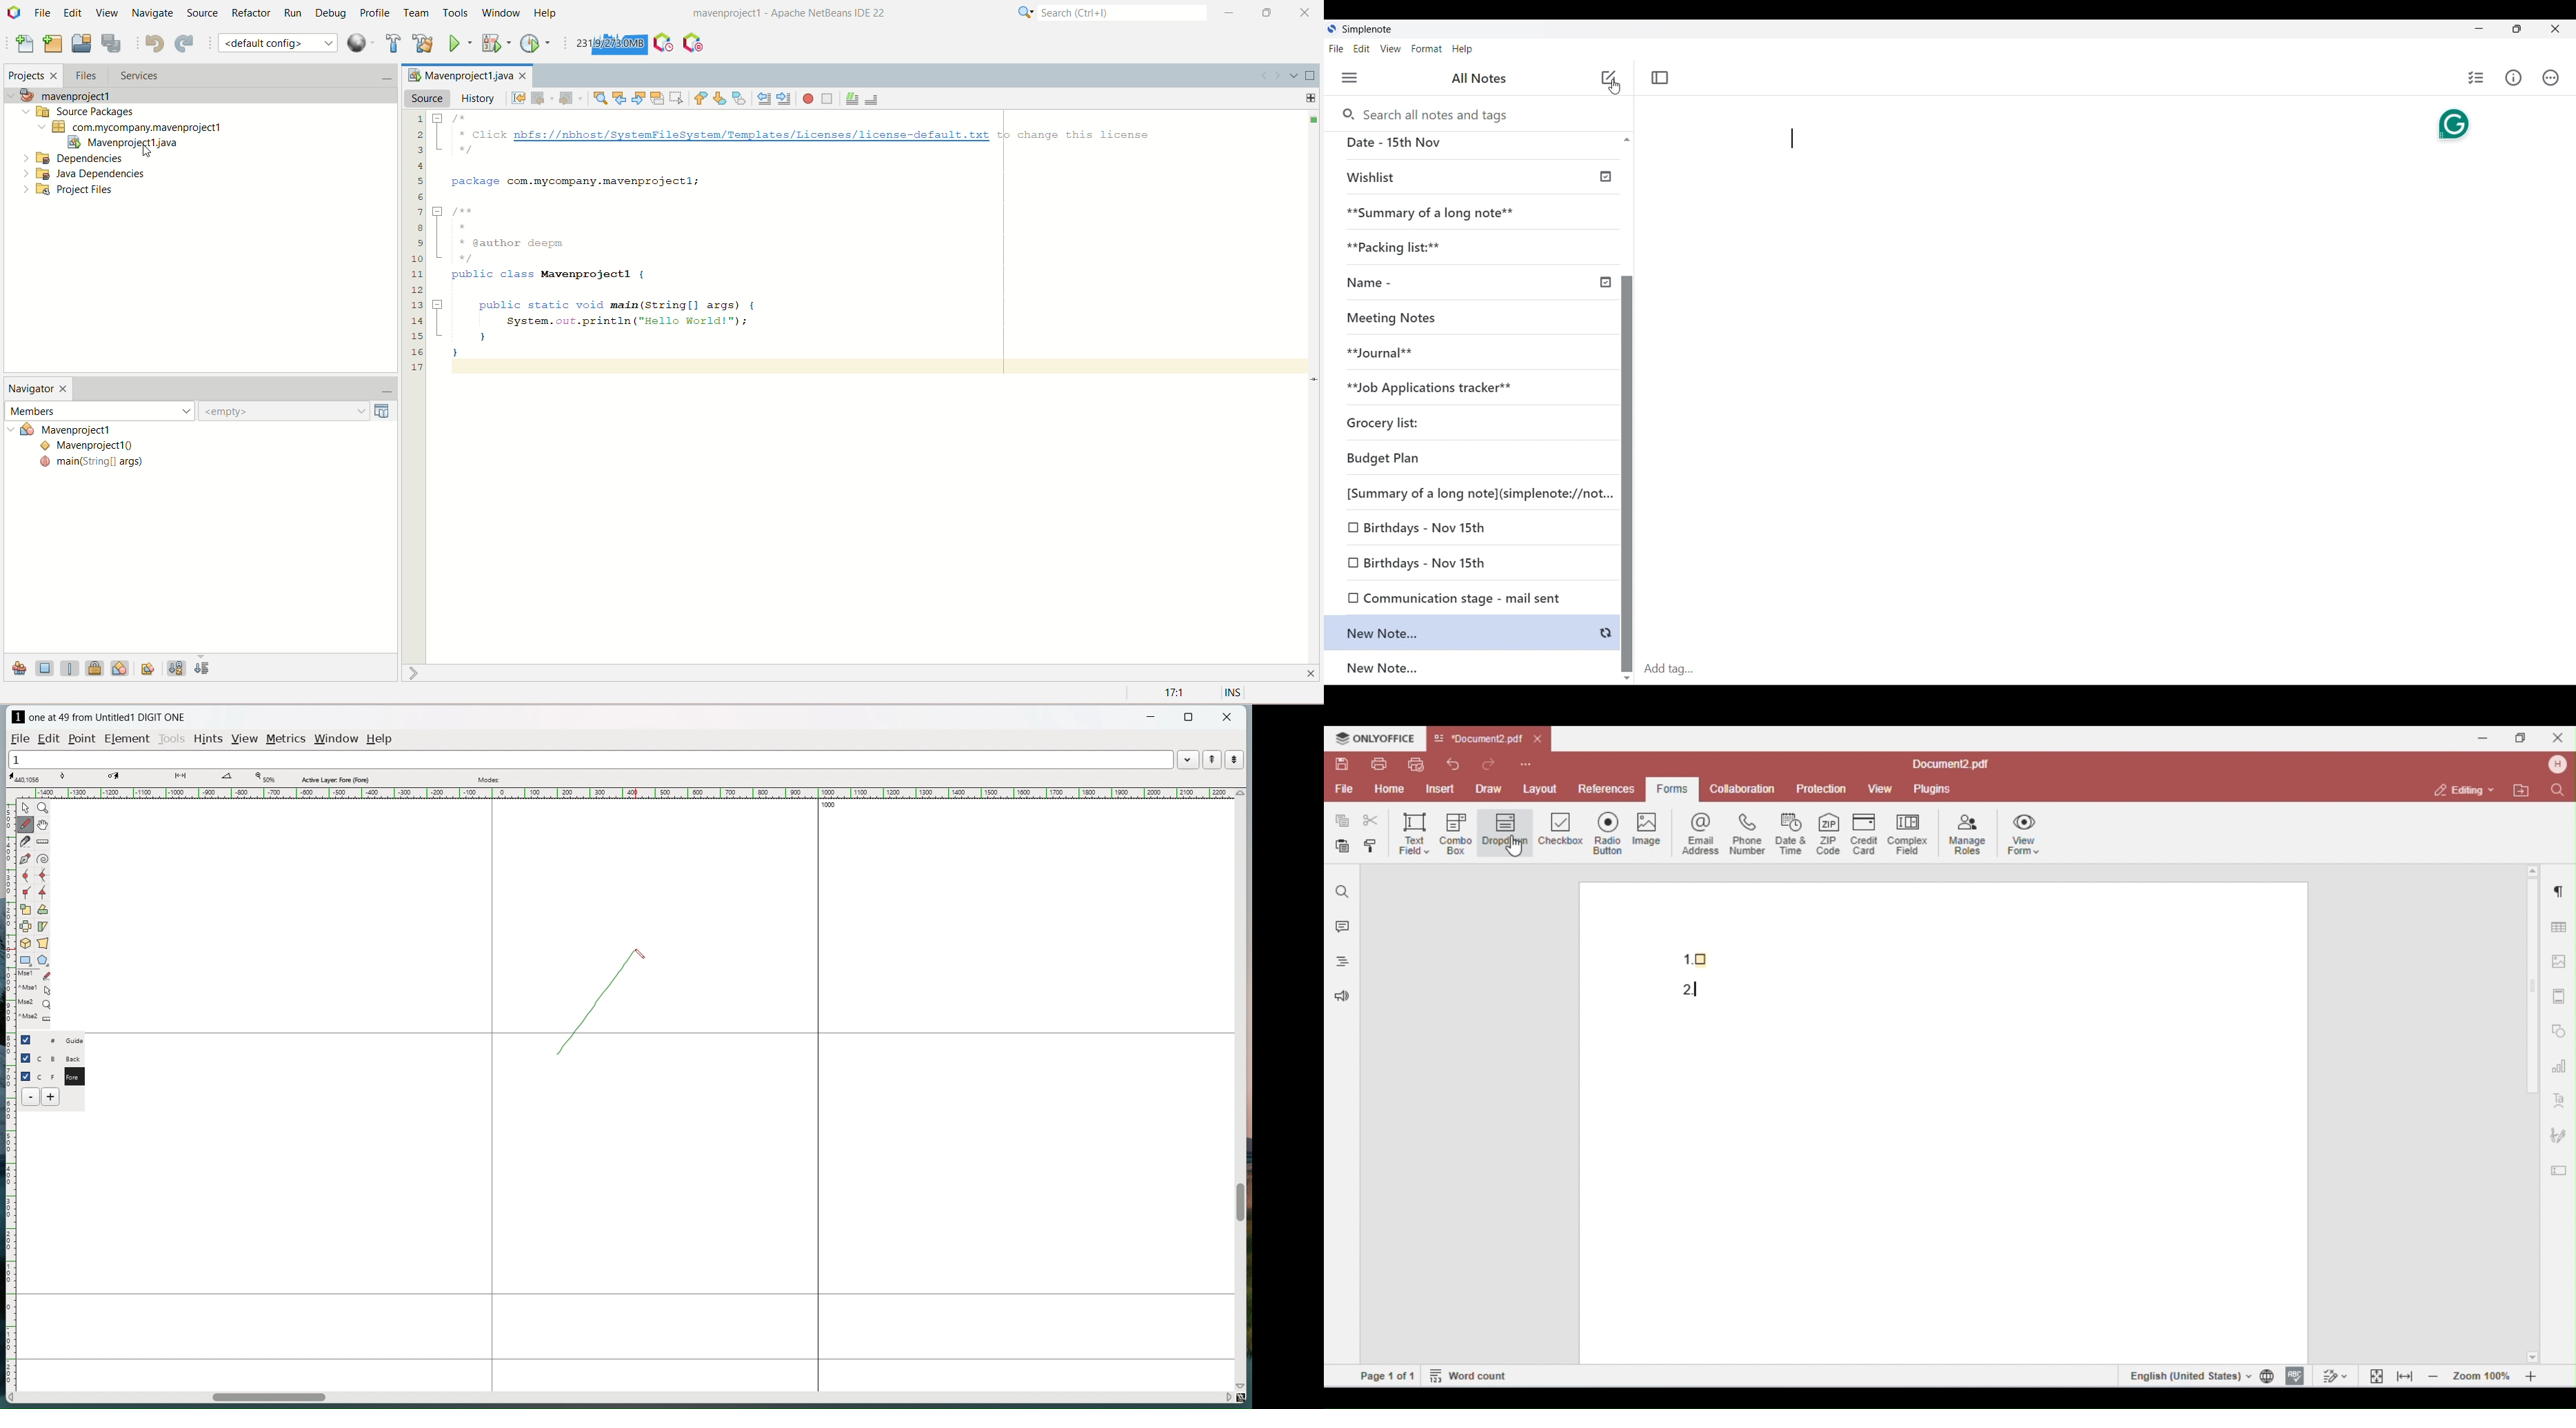  What do you see at coordinates (1391, 49) in the screenshot?
I see `View` at bounding box center [1391, 49].